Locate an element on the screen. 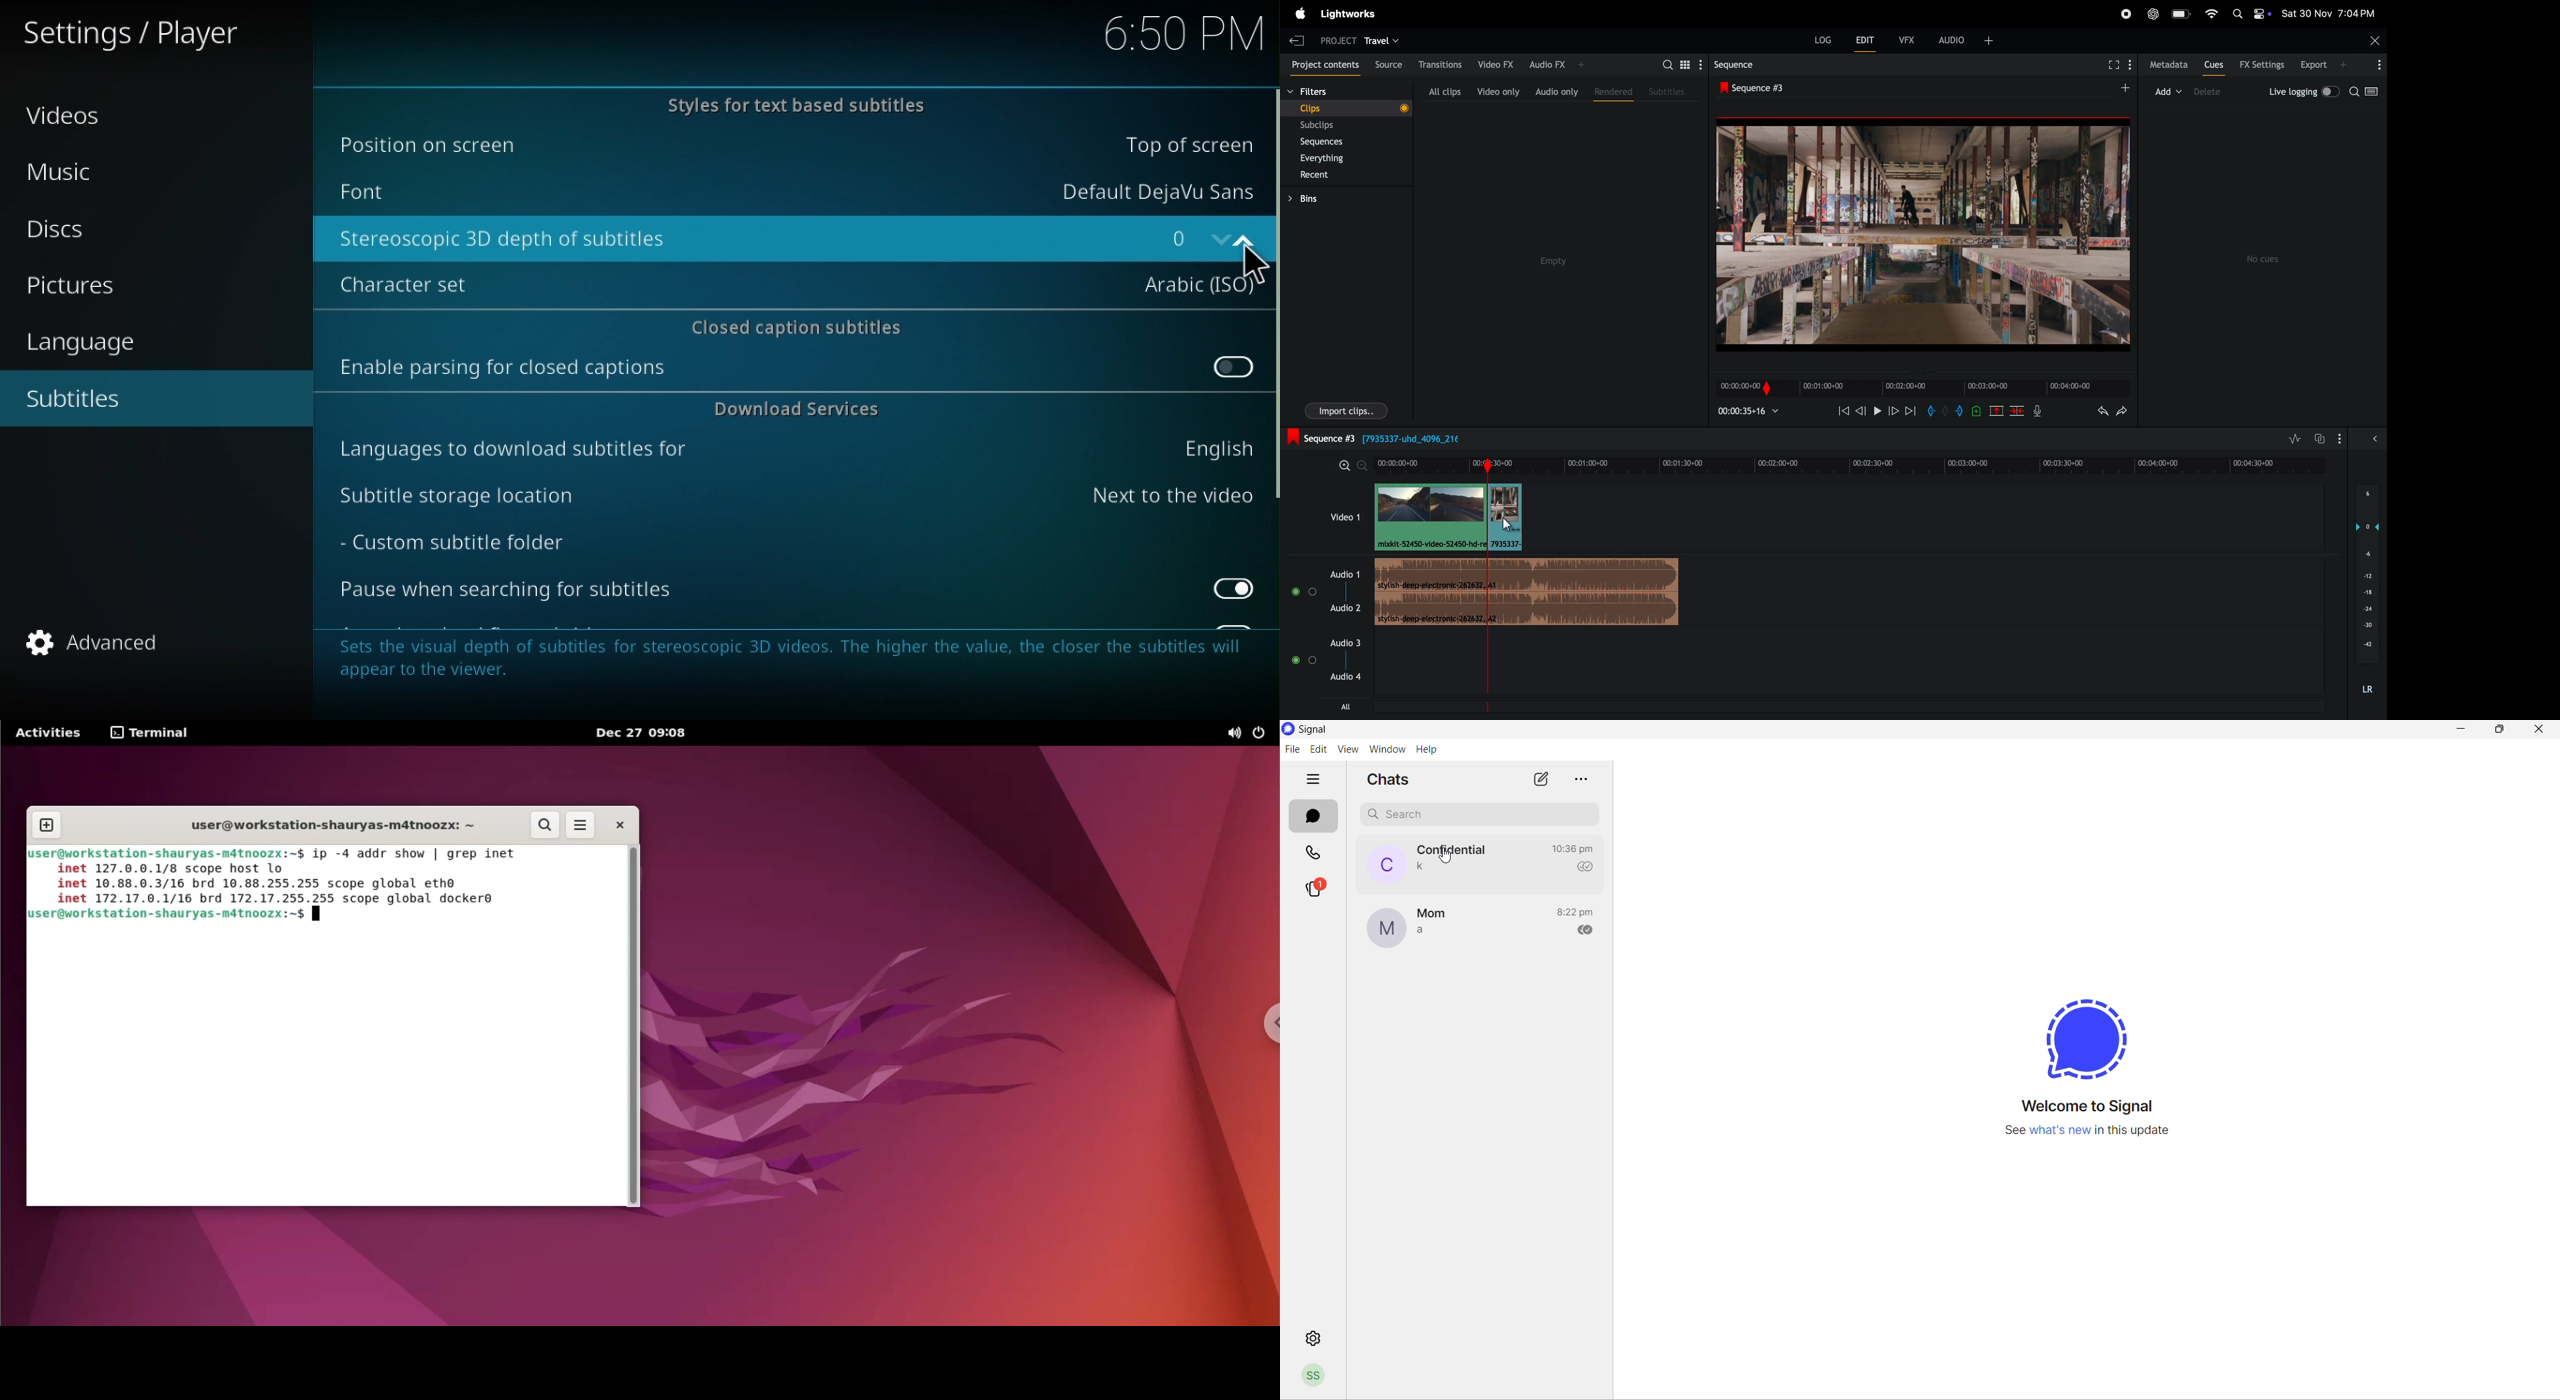 The width and height of the screenshot is (2576, 1400). record is located at coordinates (2124, 13).